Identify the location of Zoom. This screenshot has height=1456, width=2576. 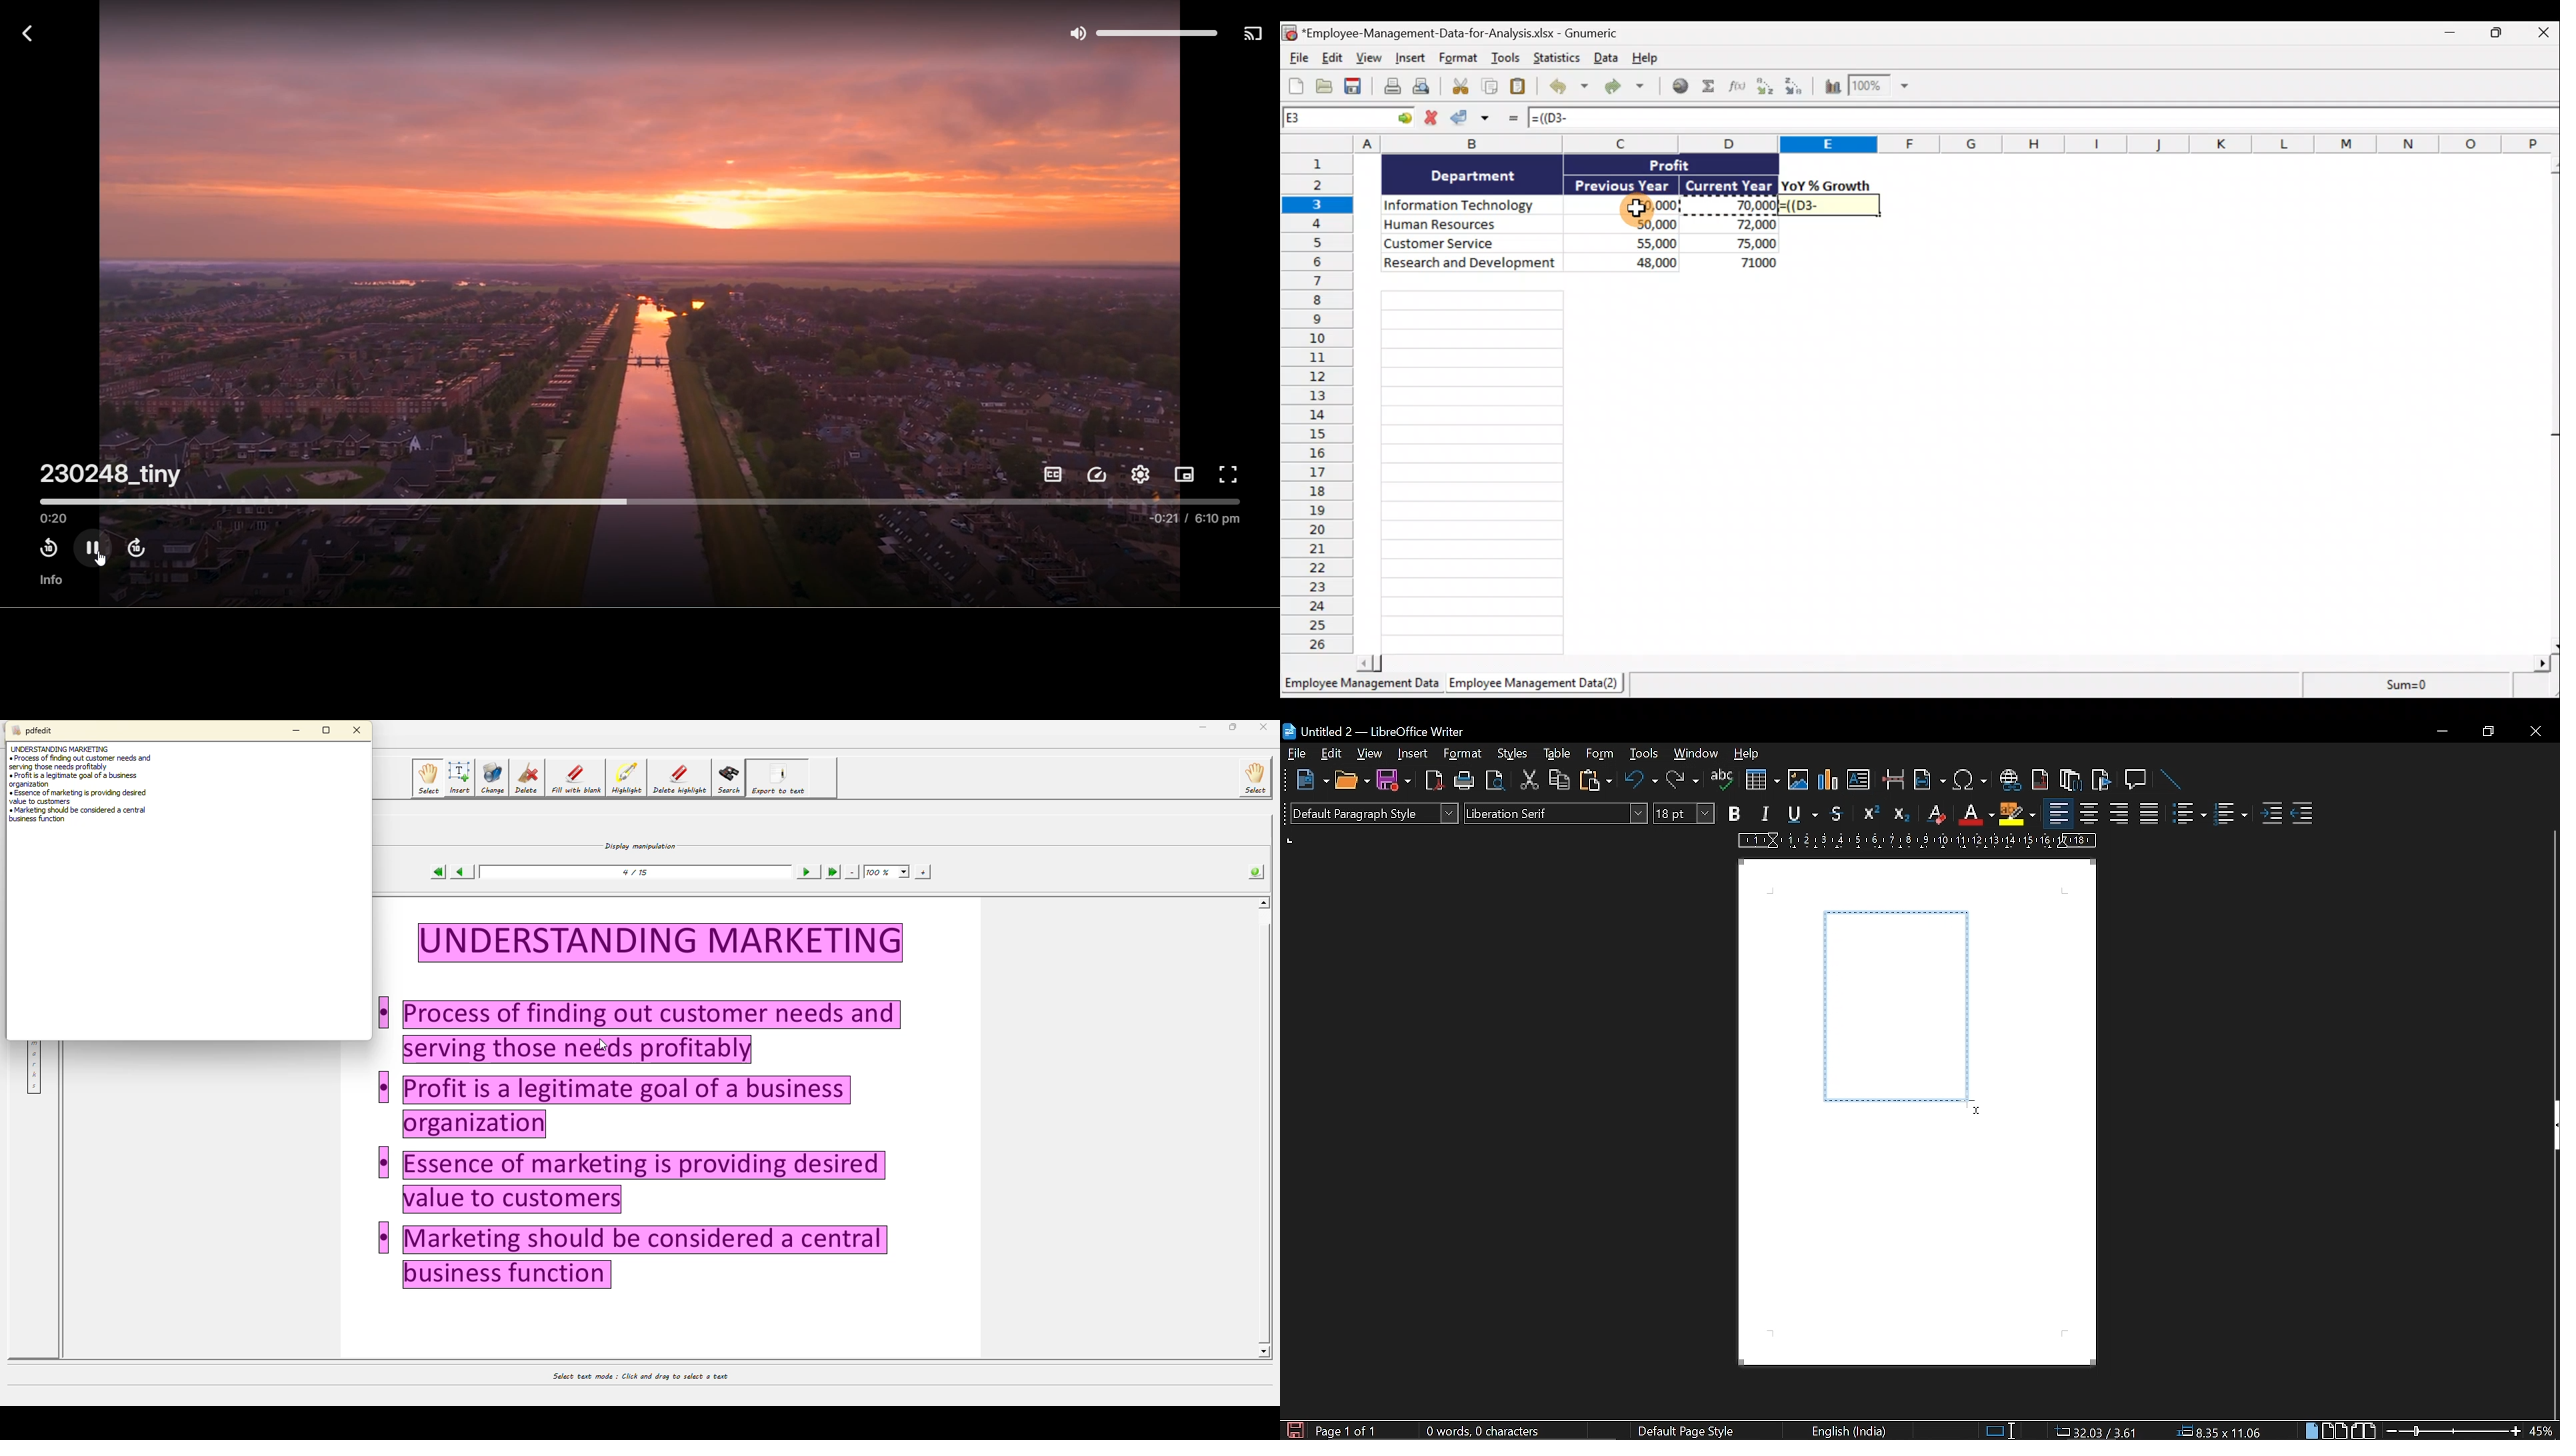
(1878, 87).